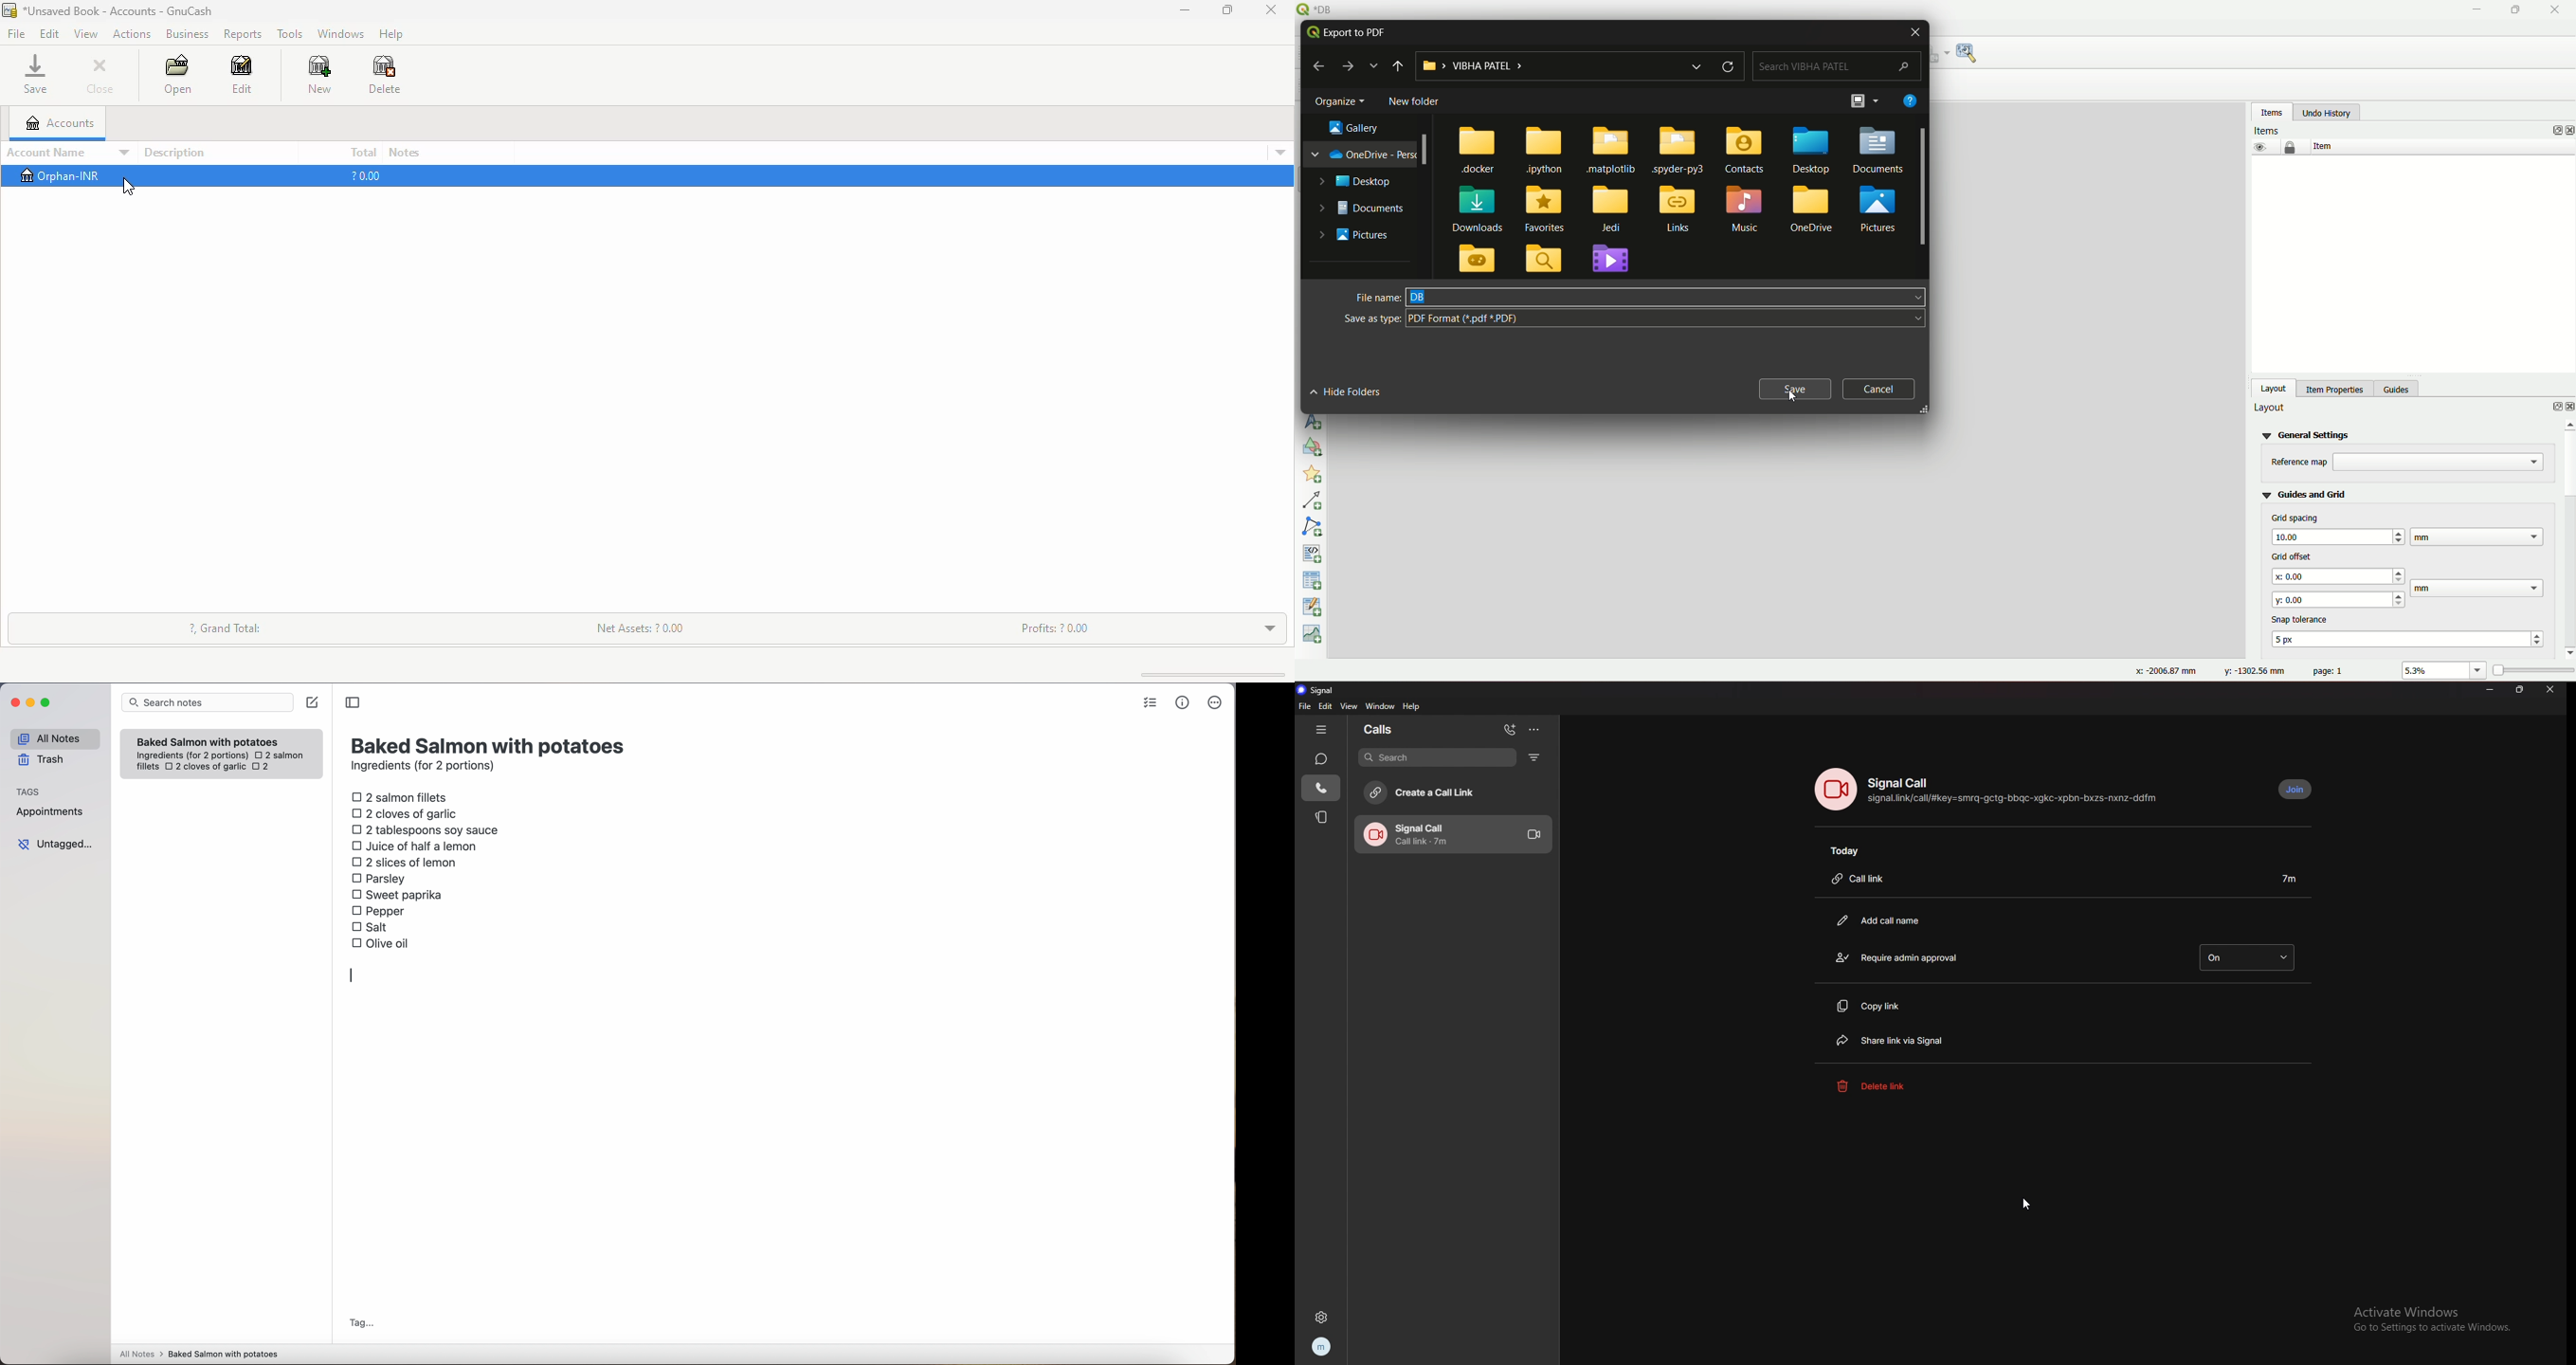 This screenshot has width=2576, height=1372. Describe the element at coordinates (148, 767) in the screenshot. I see `fillets` at that location.